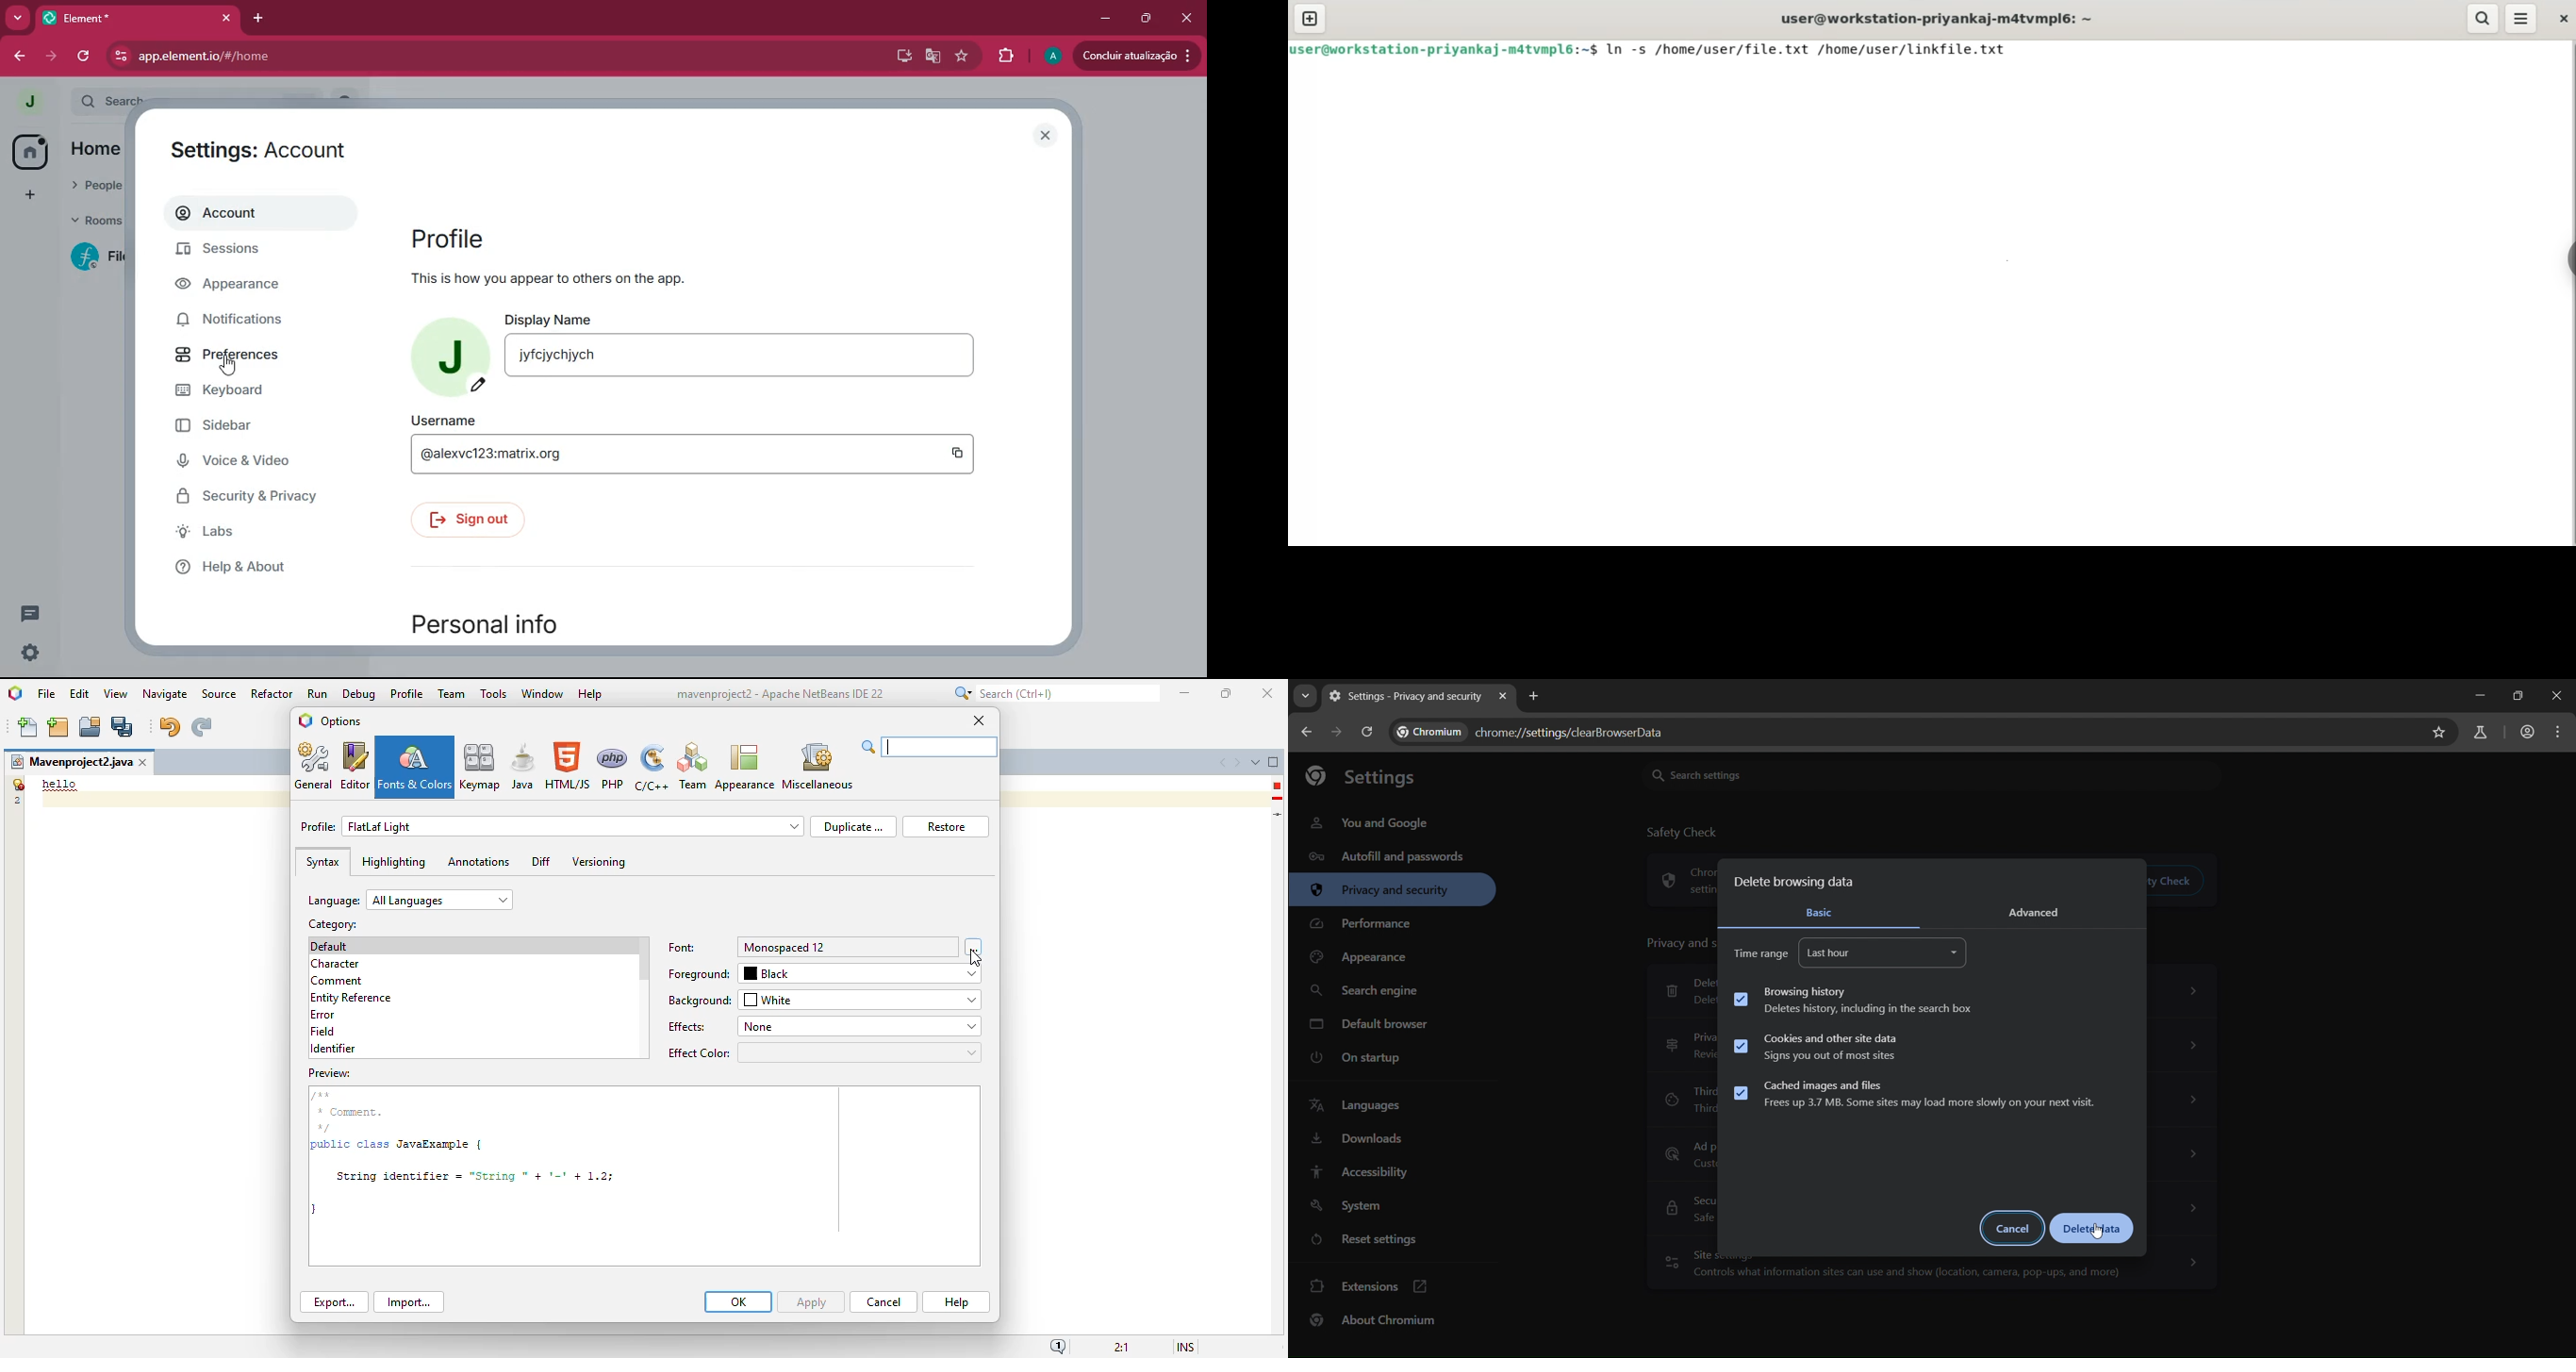 This screenshot has width=2576, height=1372. I want to click on profile, so click(1052, 56).